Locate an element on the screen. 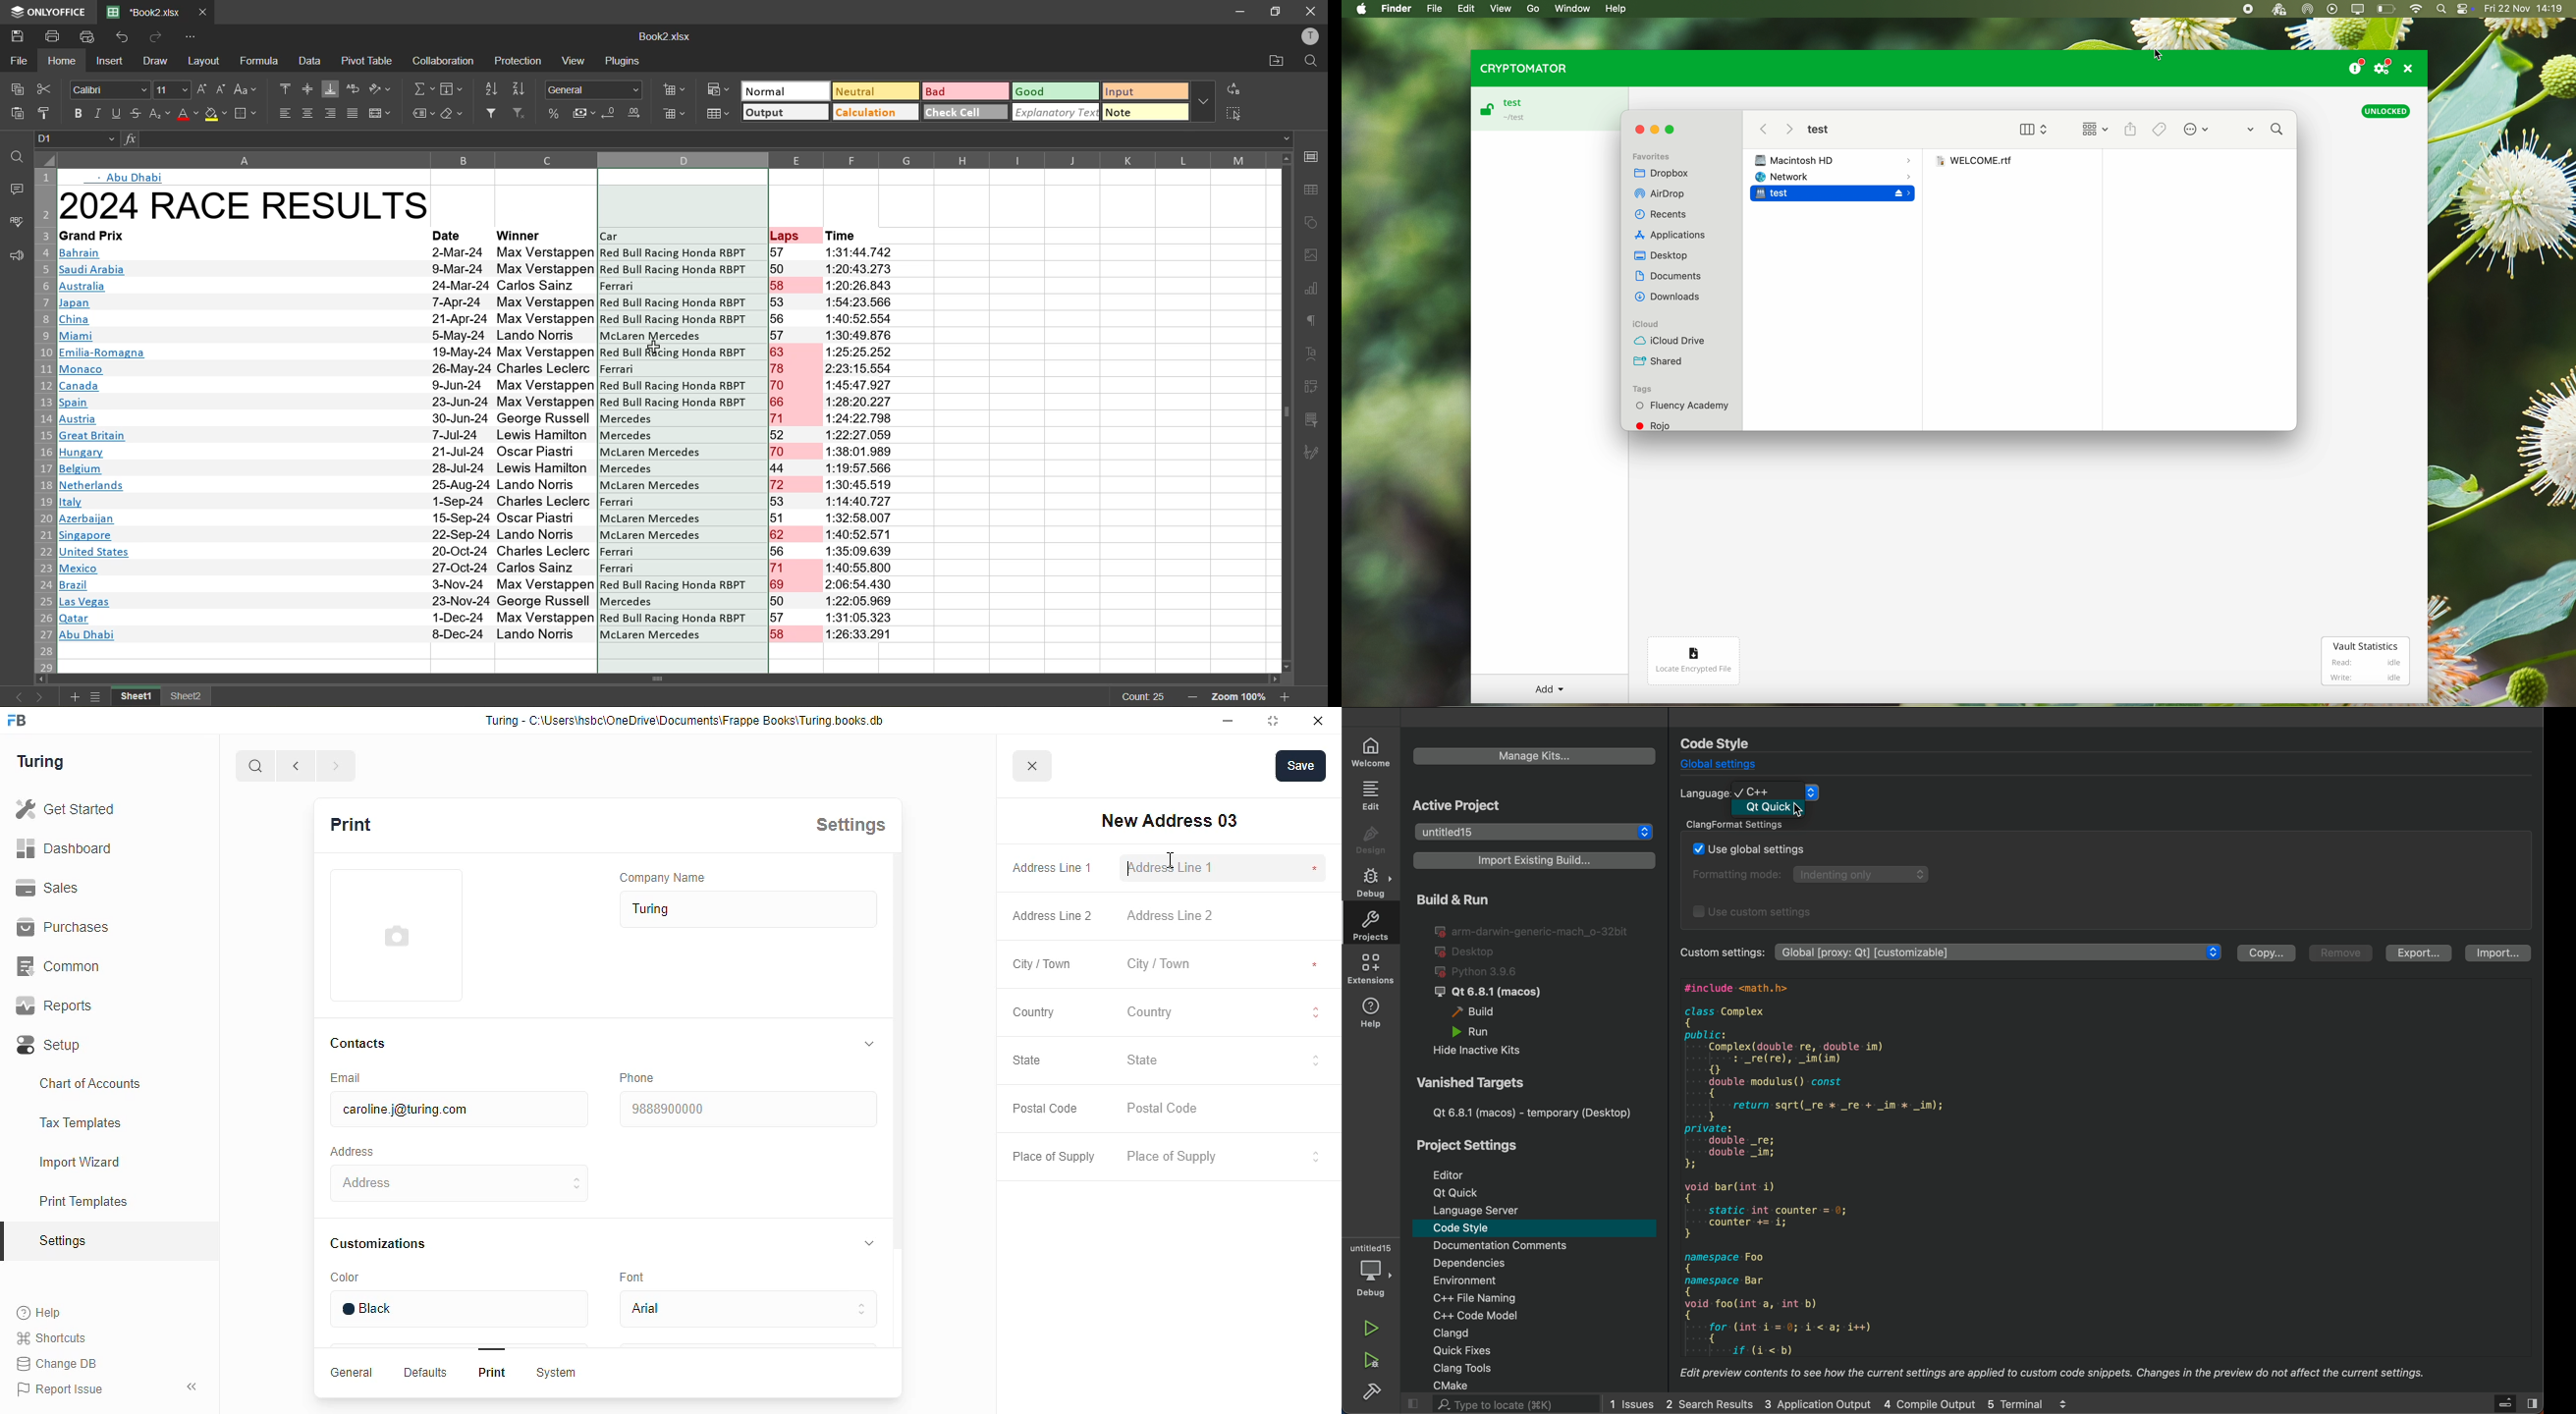 The width and height of the screenshot is (2576, 1428). check cell is located at coordinates (966, 113).